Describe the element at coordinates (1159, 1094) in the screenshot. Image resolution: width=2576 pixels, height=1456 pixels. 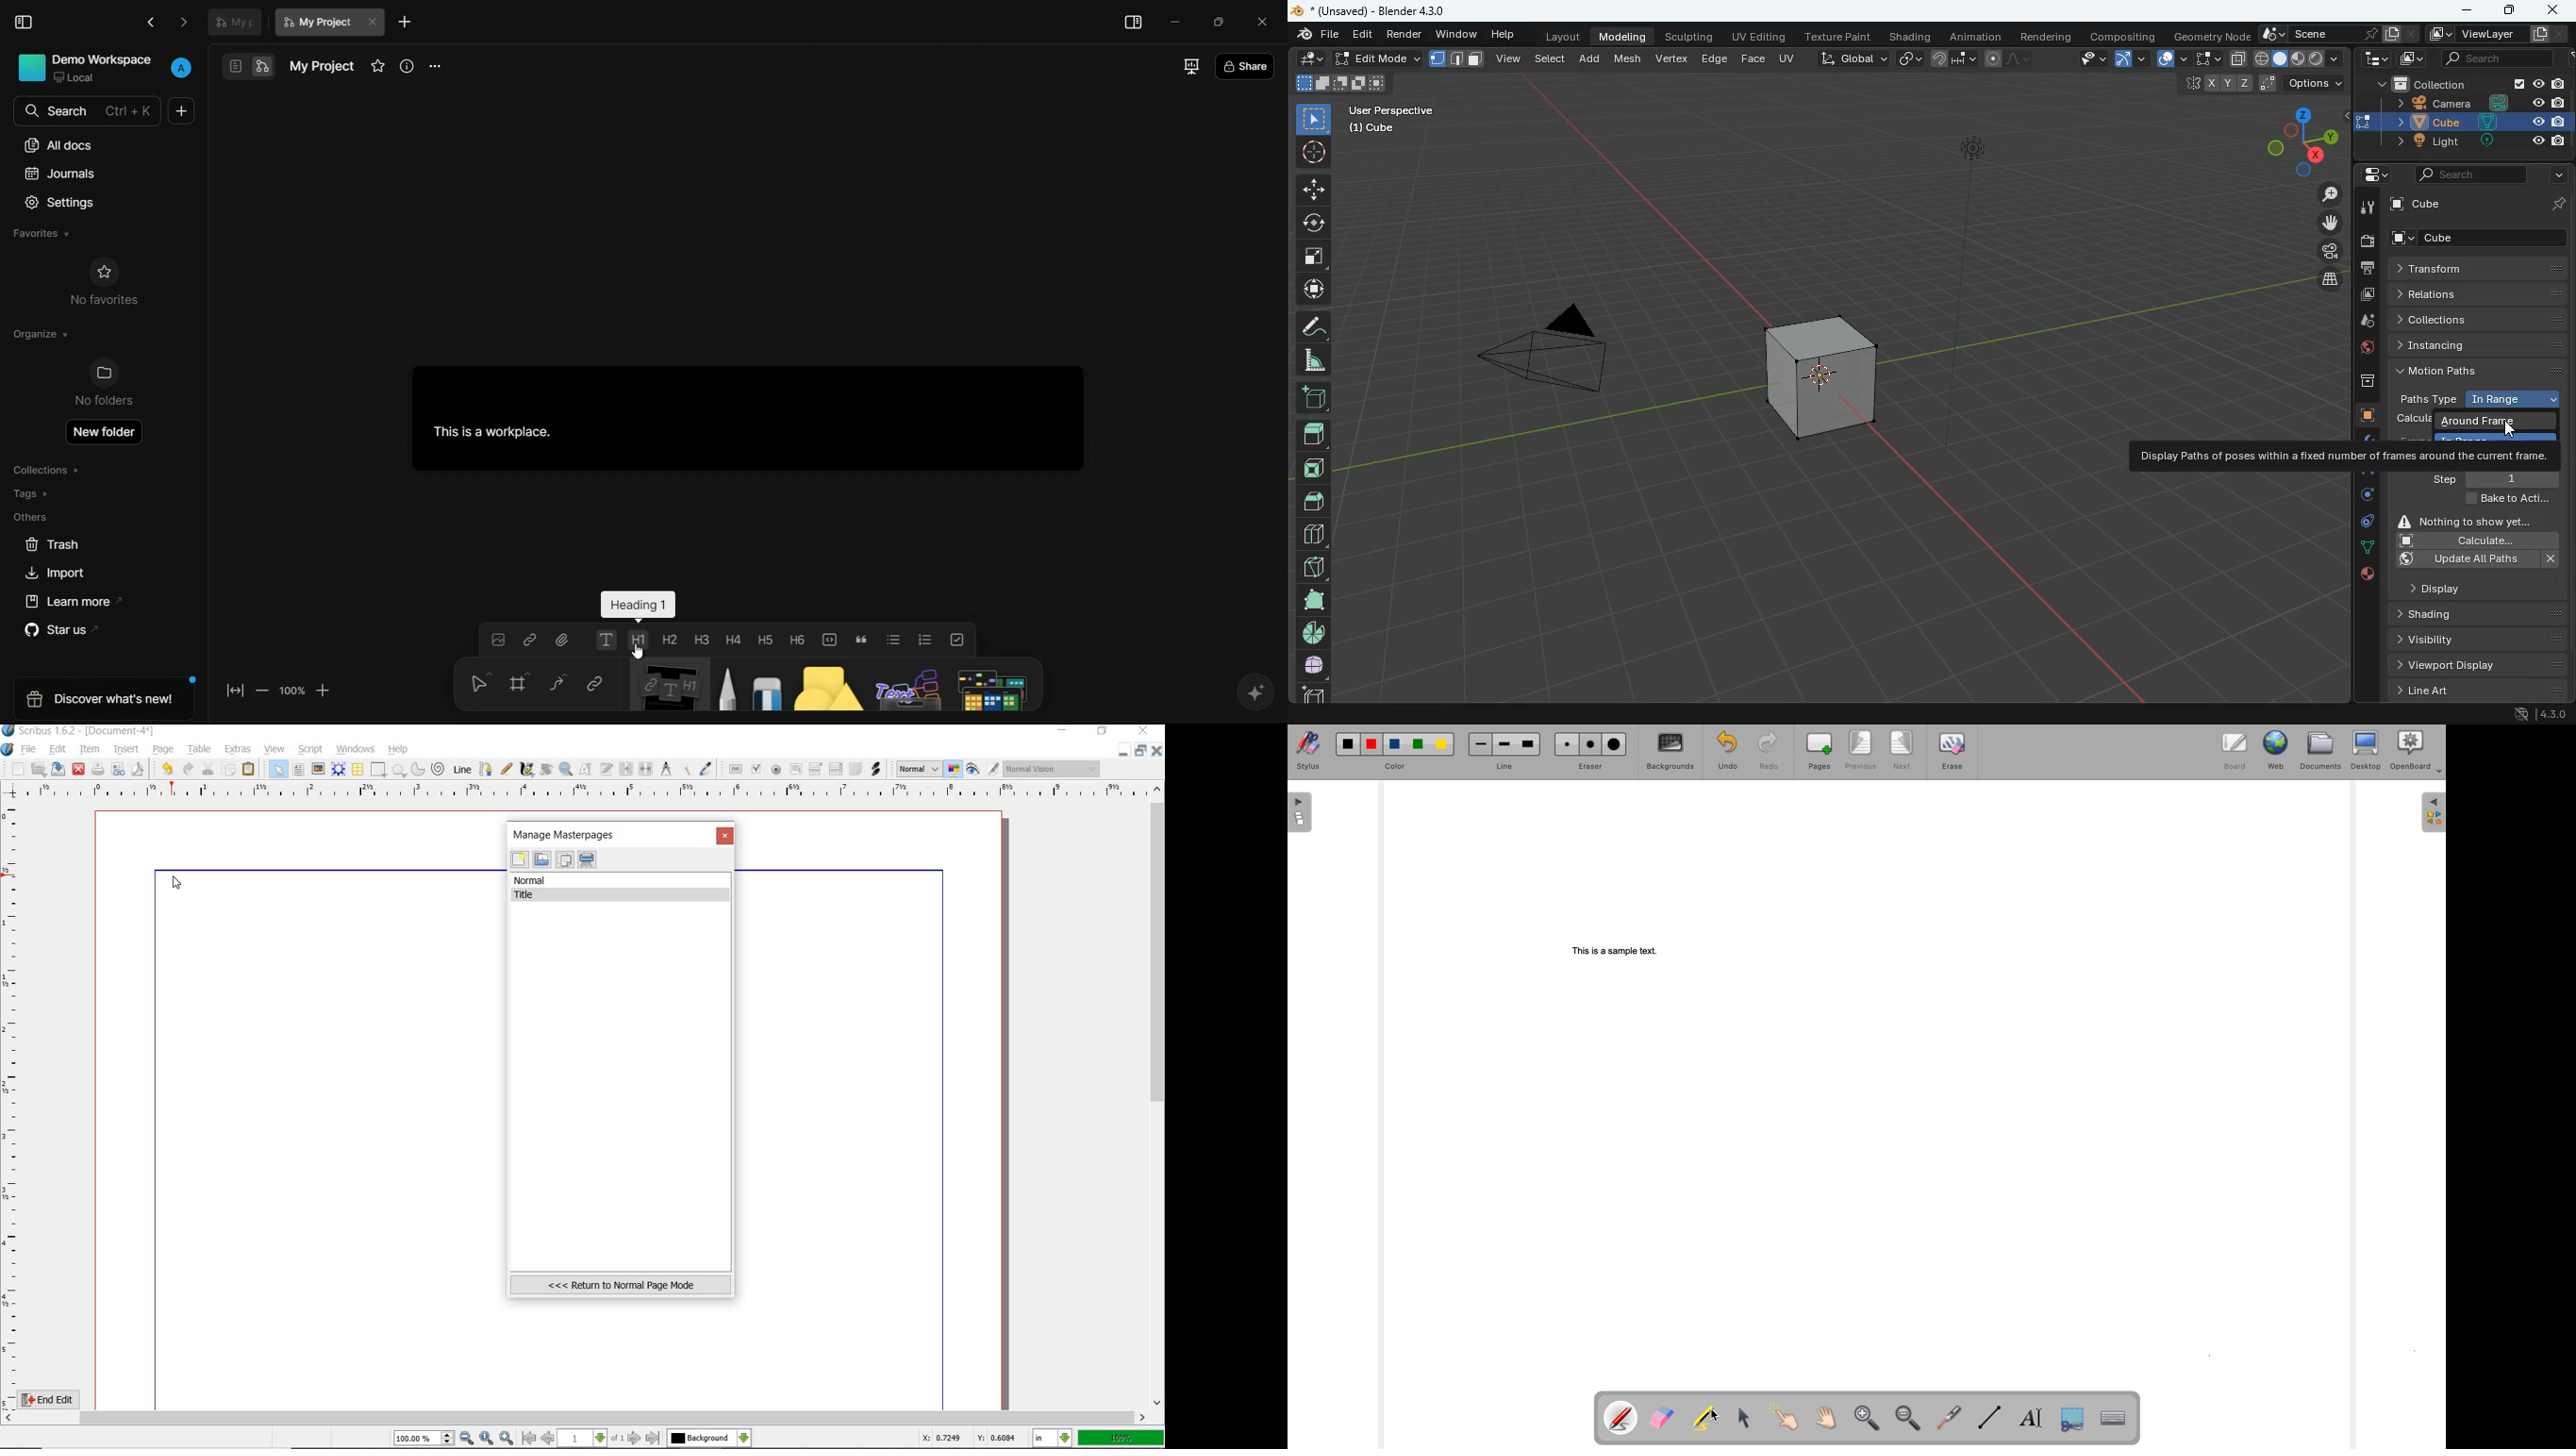
I see `scrollbar` at that location.